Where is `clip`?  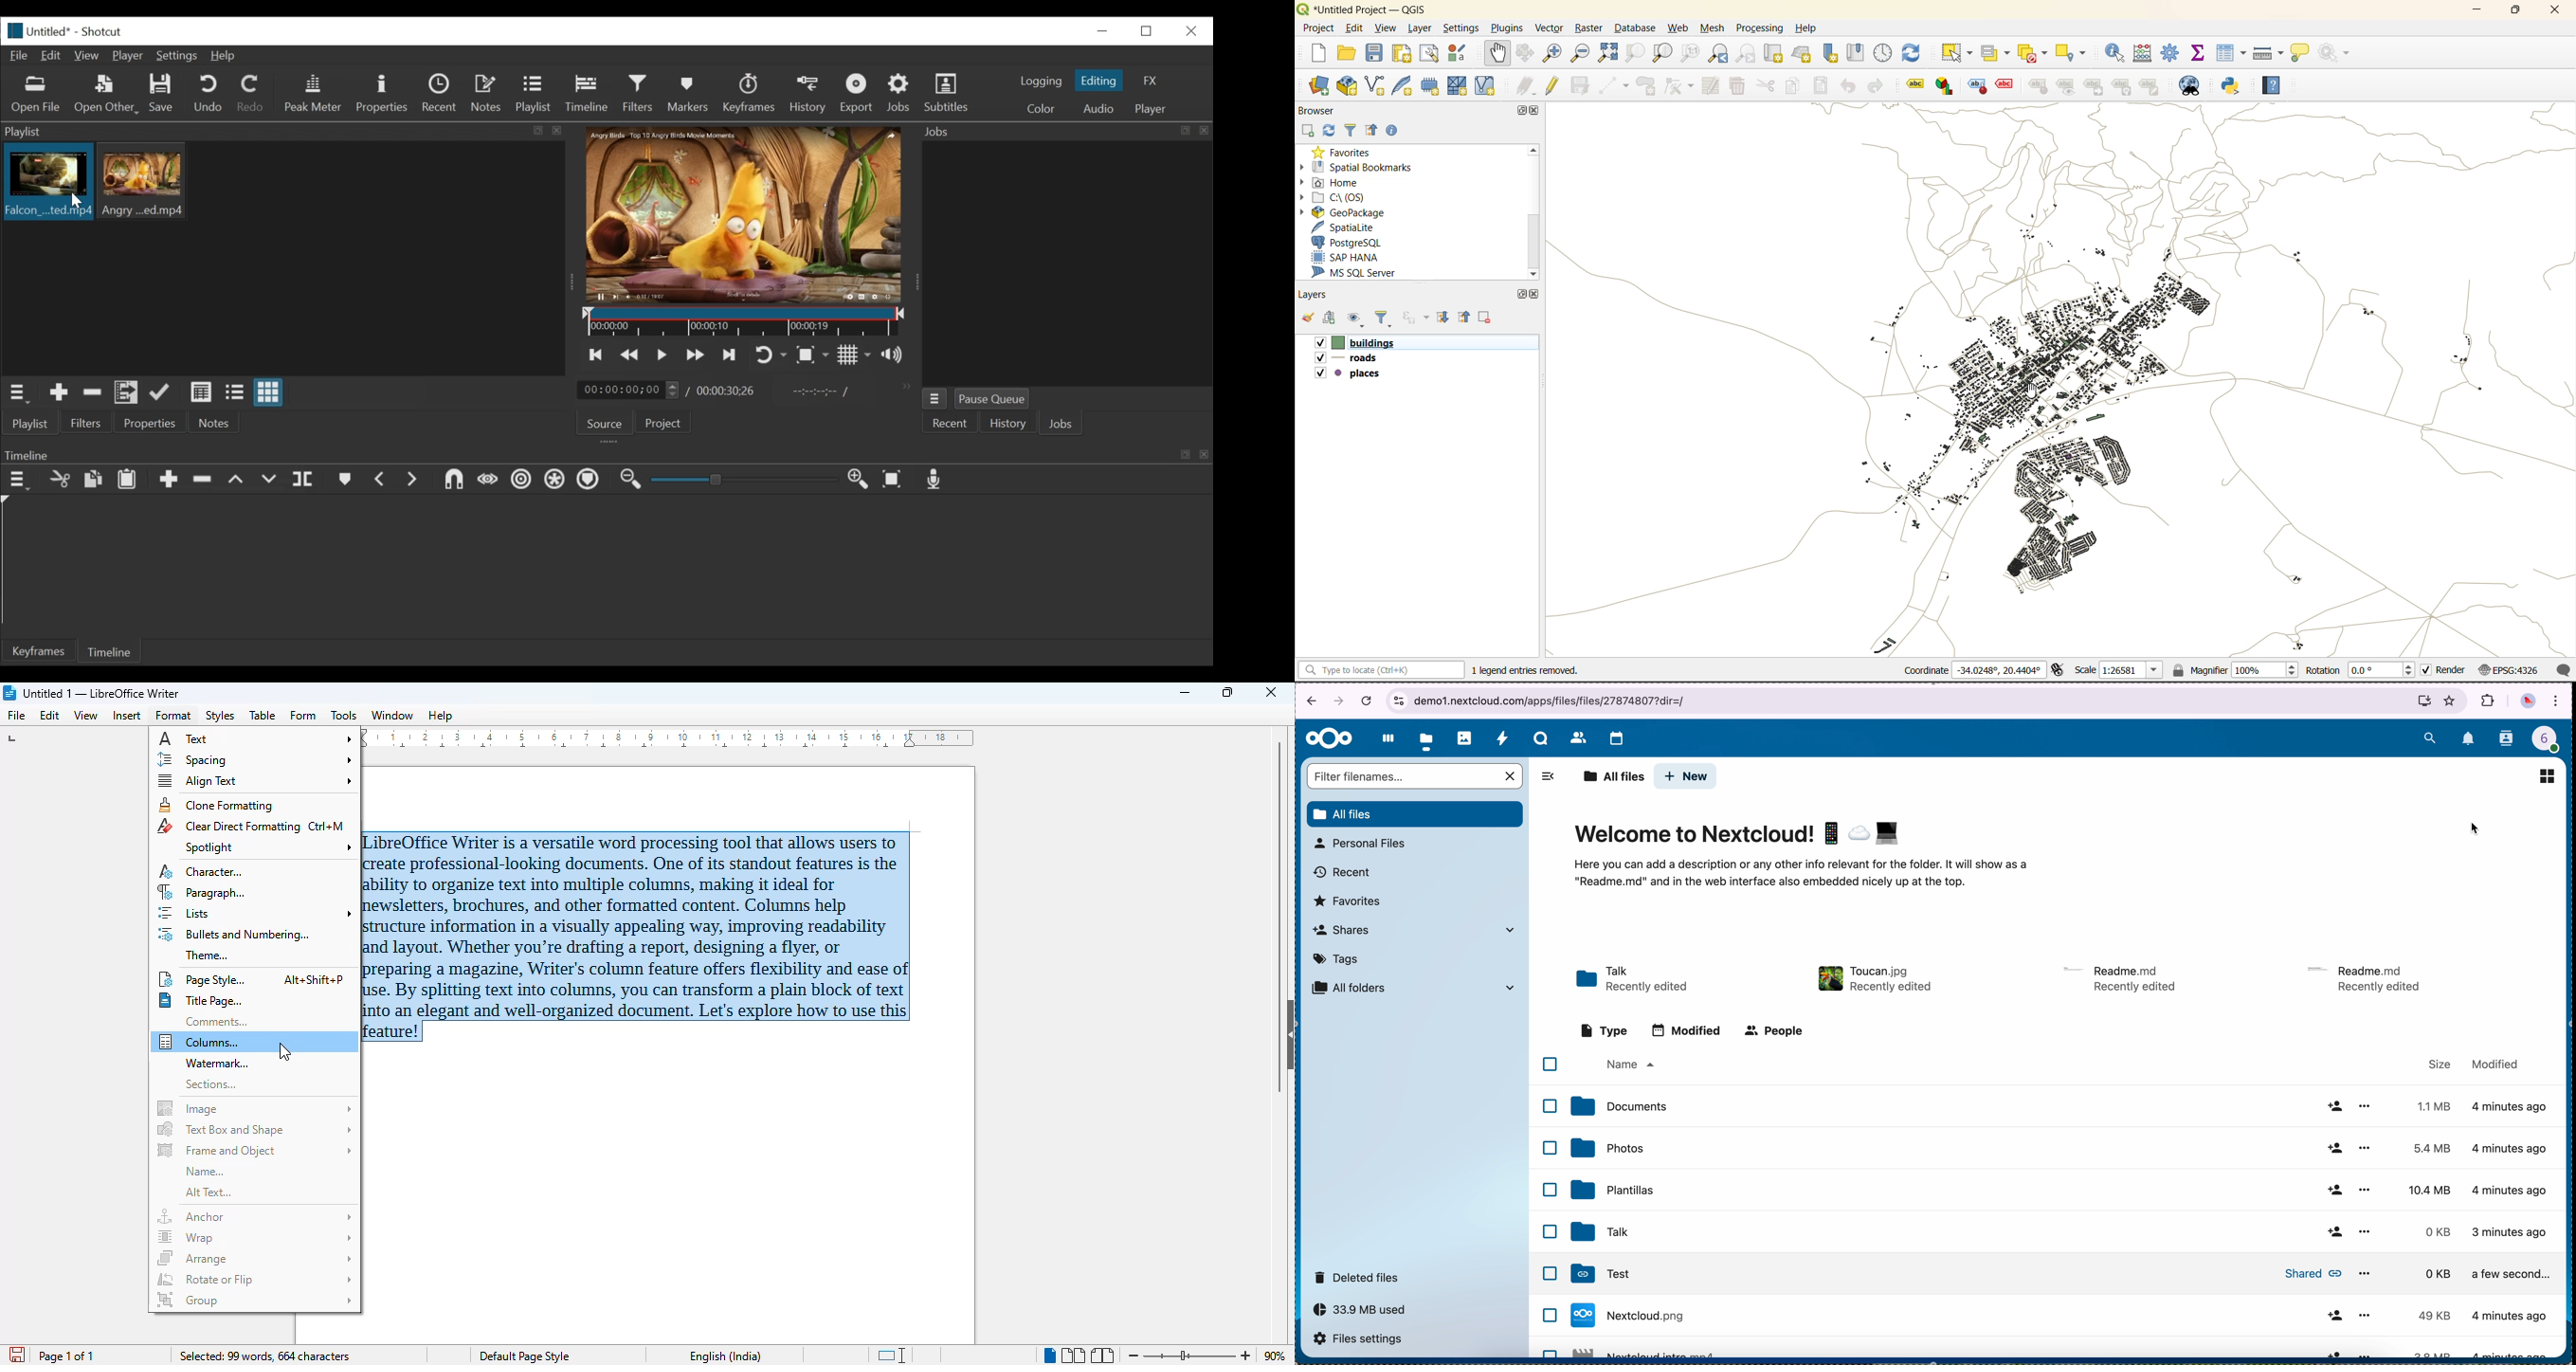
clip is located at coordinates (47, 181).